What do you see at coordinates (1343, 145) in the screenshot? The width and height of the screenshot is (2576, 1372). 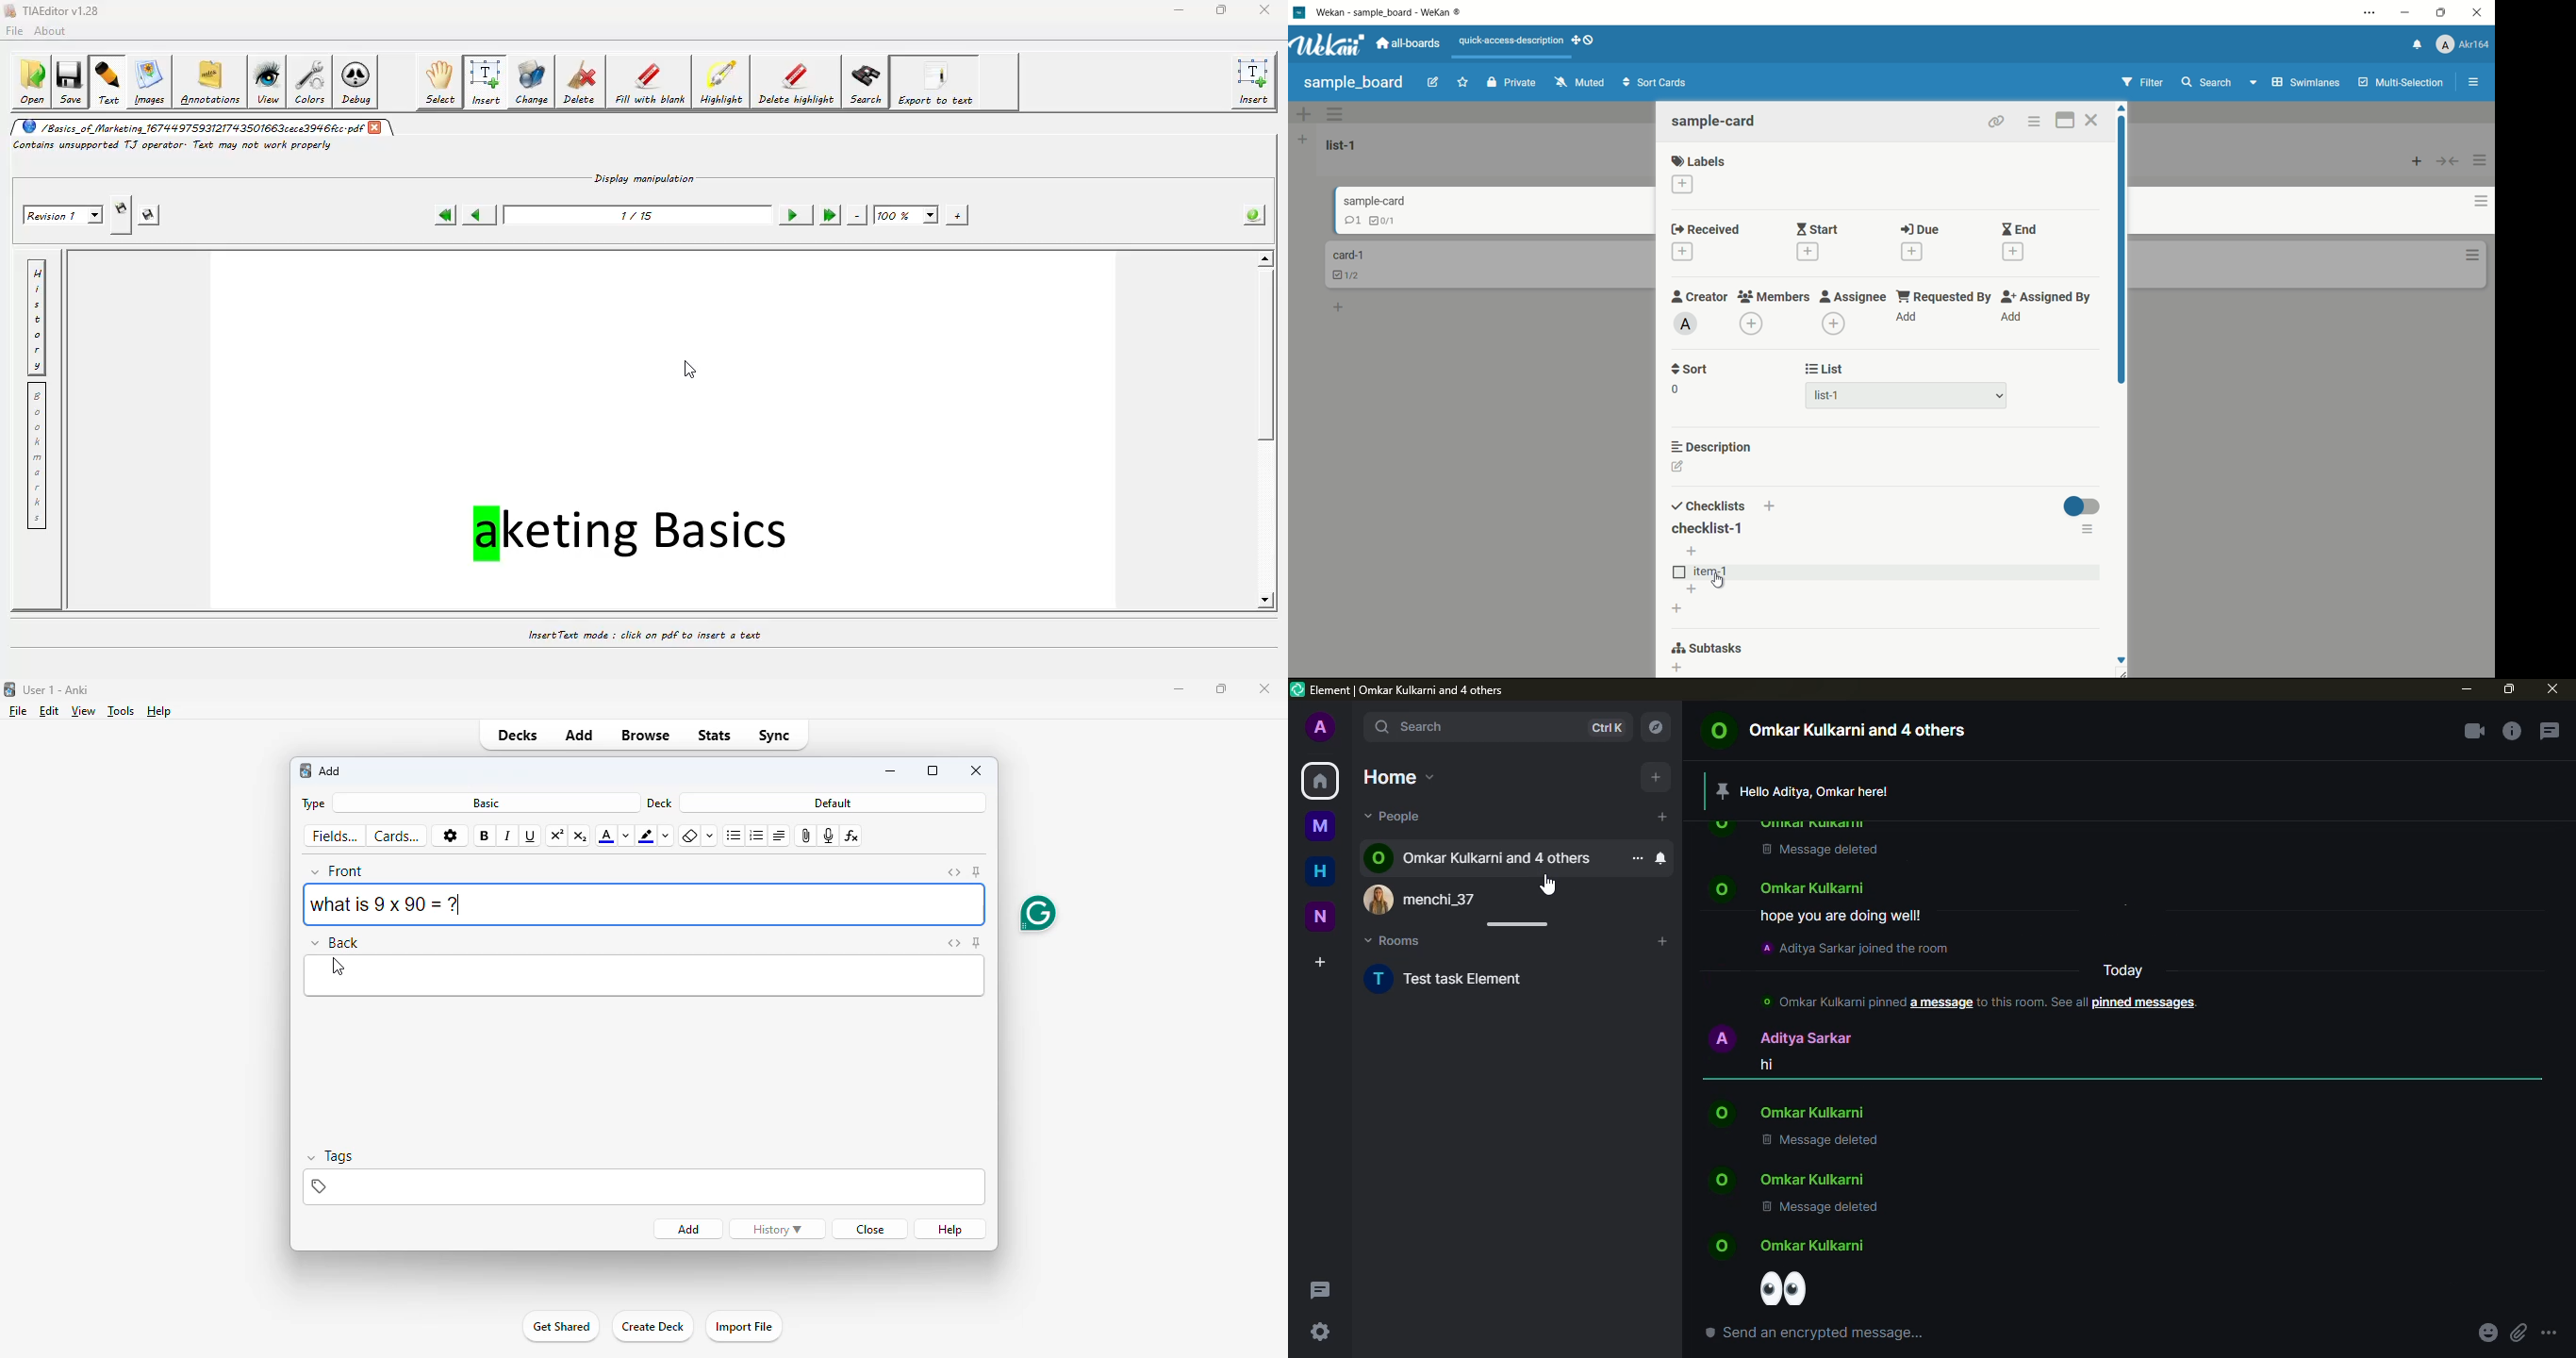 I see `list name` at bounding box center [1343, 145].